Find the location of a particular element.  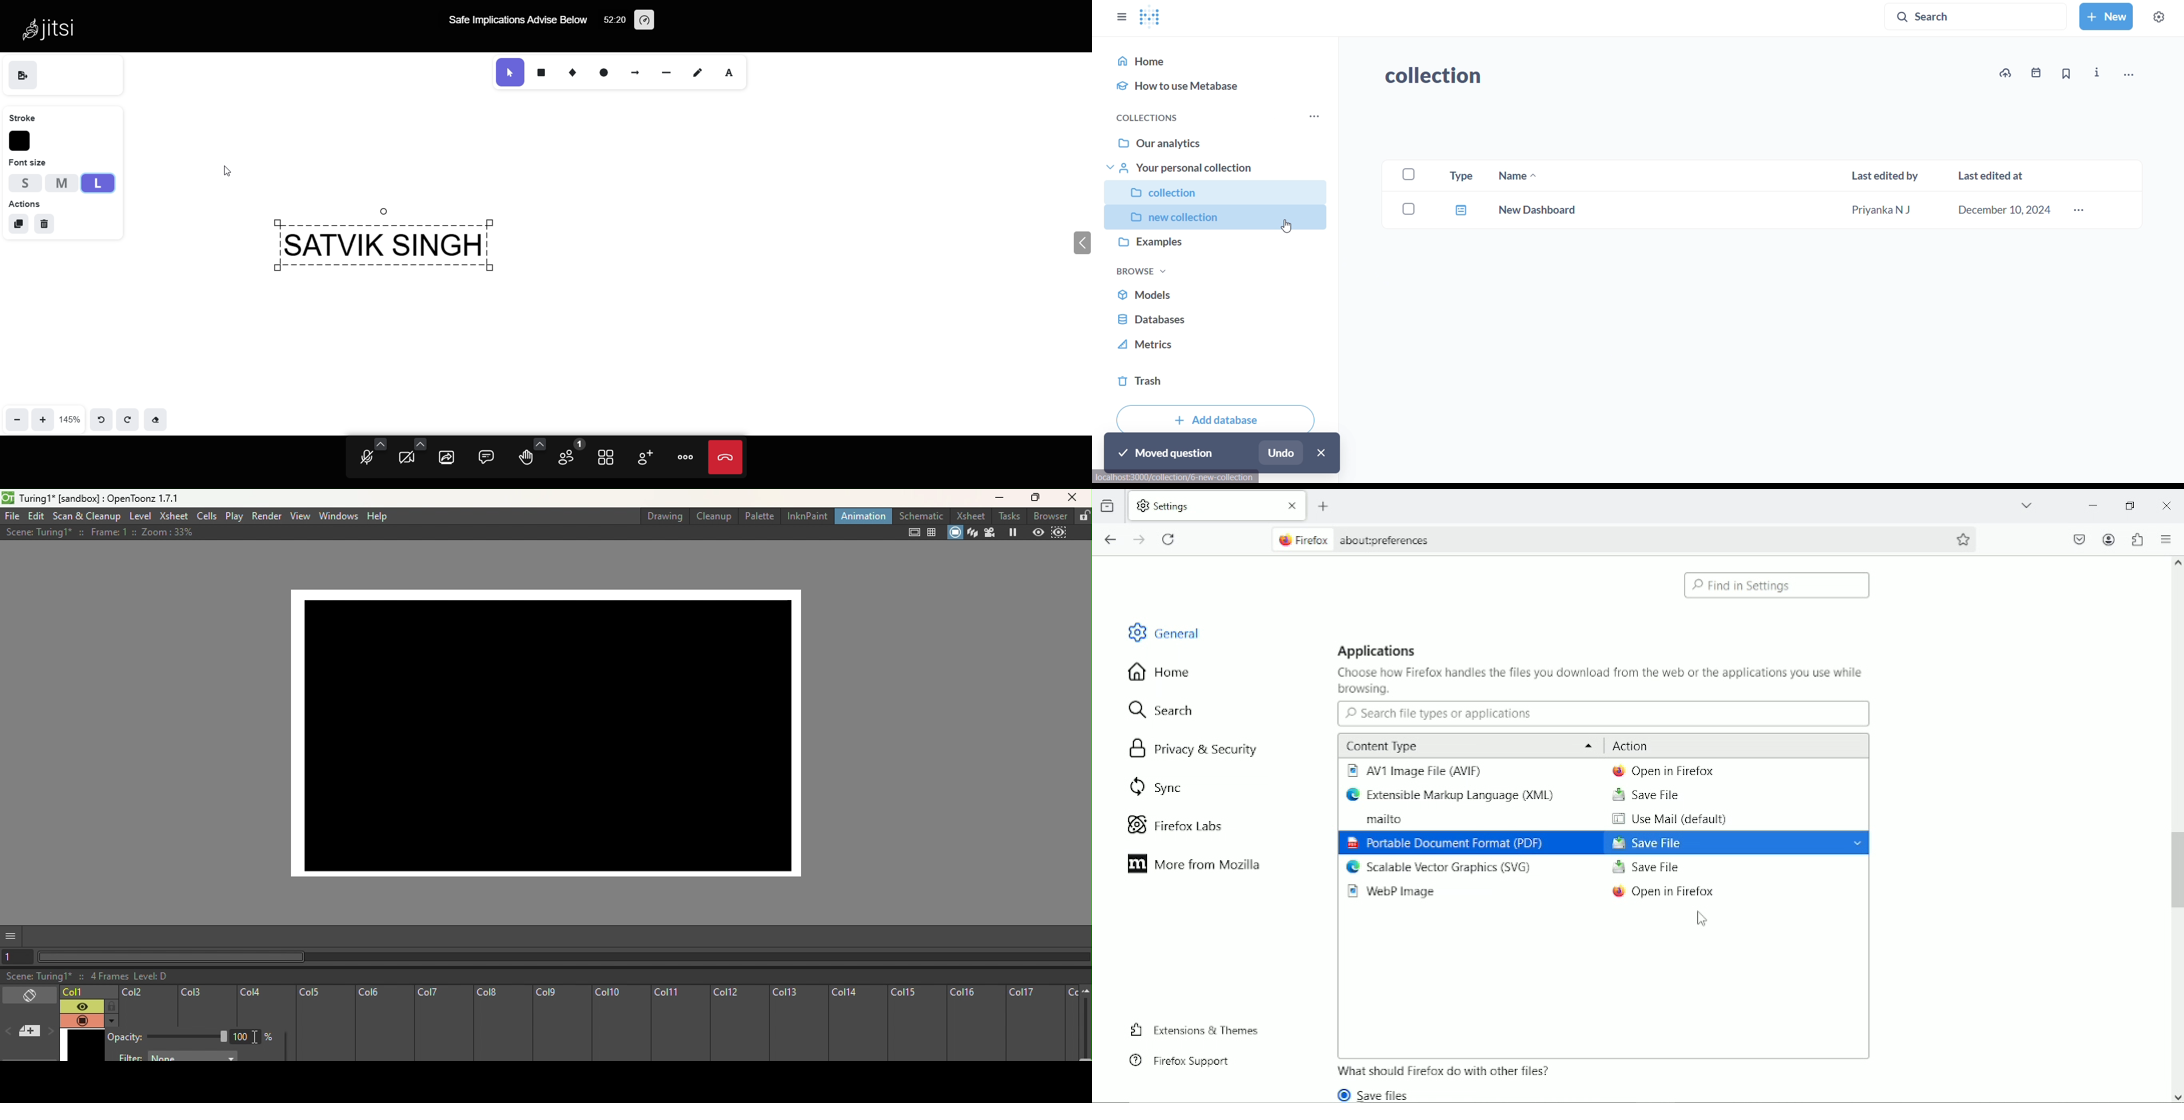

What should Firefox do with other files? is located at coordinates (1445, 1070).